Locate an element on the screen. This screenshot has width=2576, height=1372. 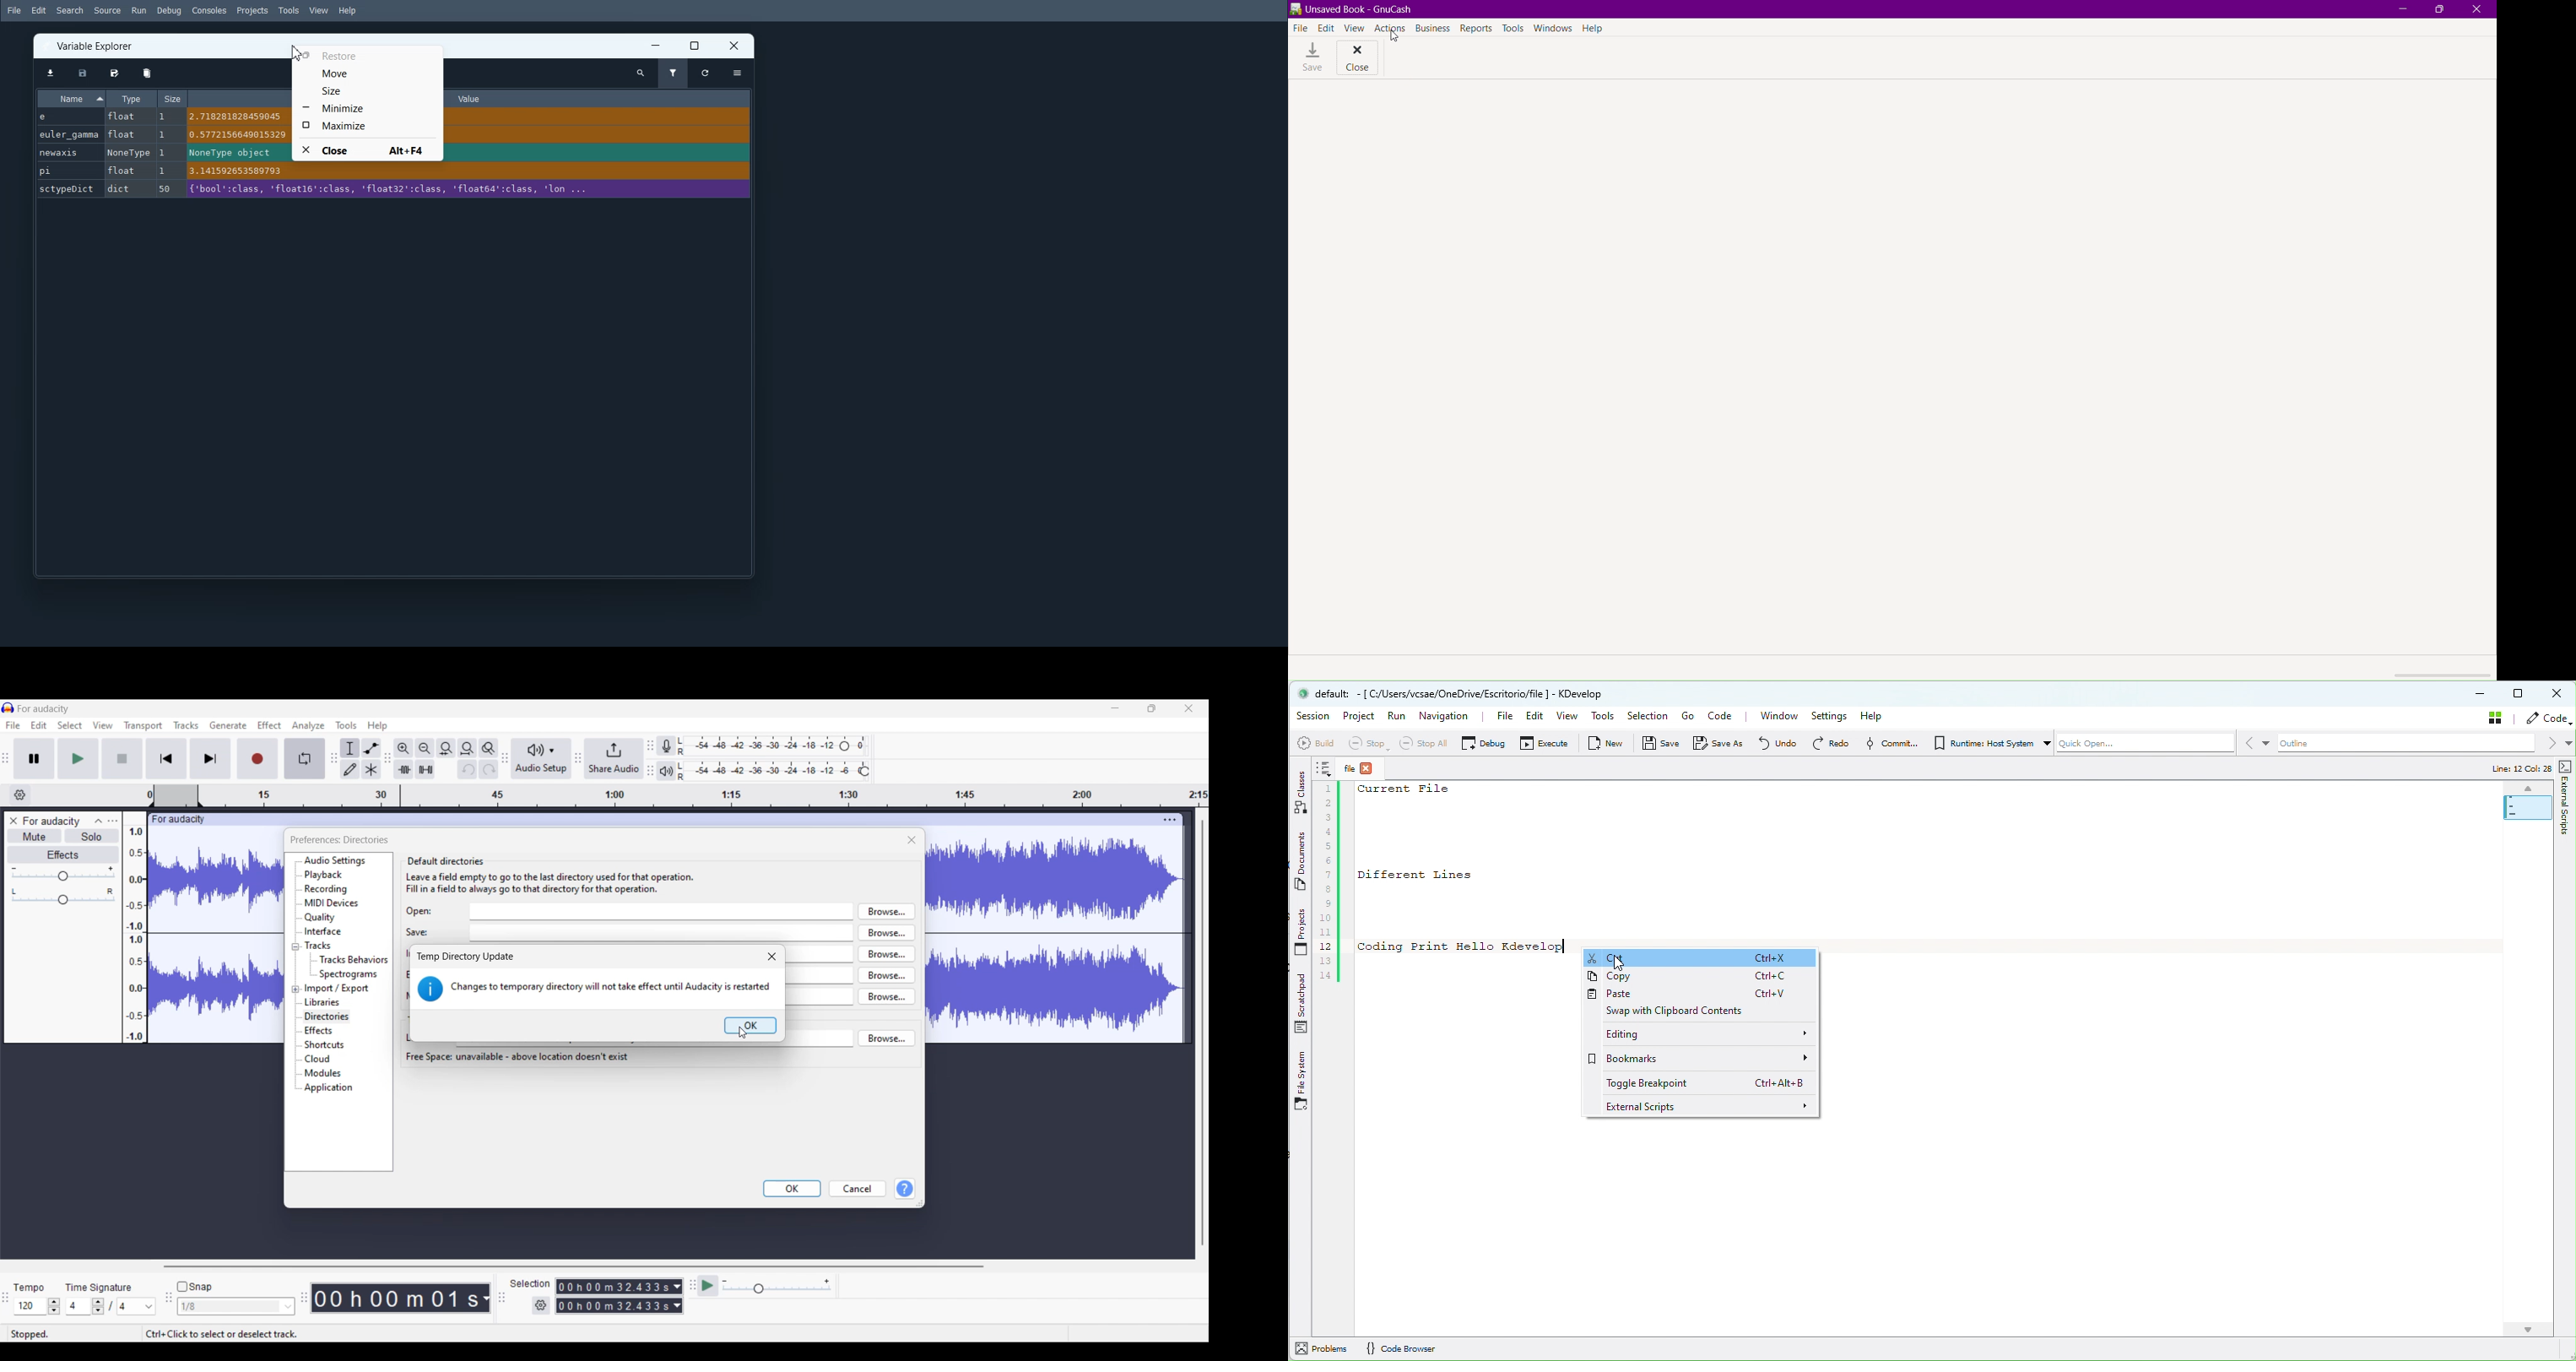
Undo is located at coordinates (468, 769).